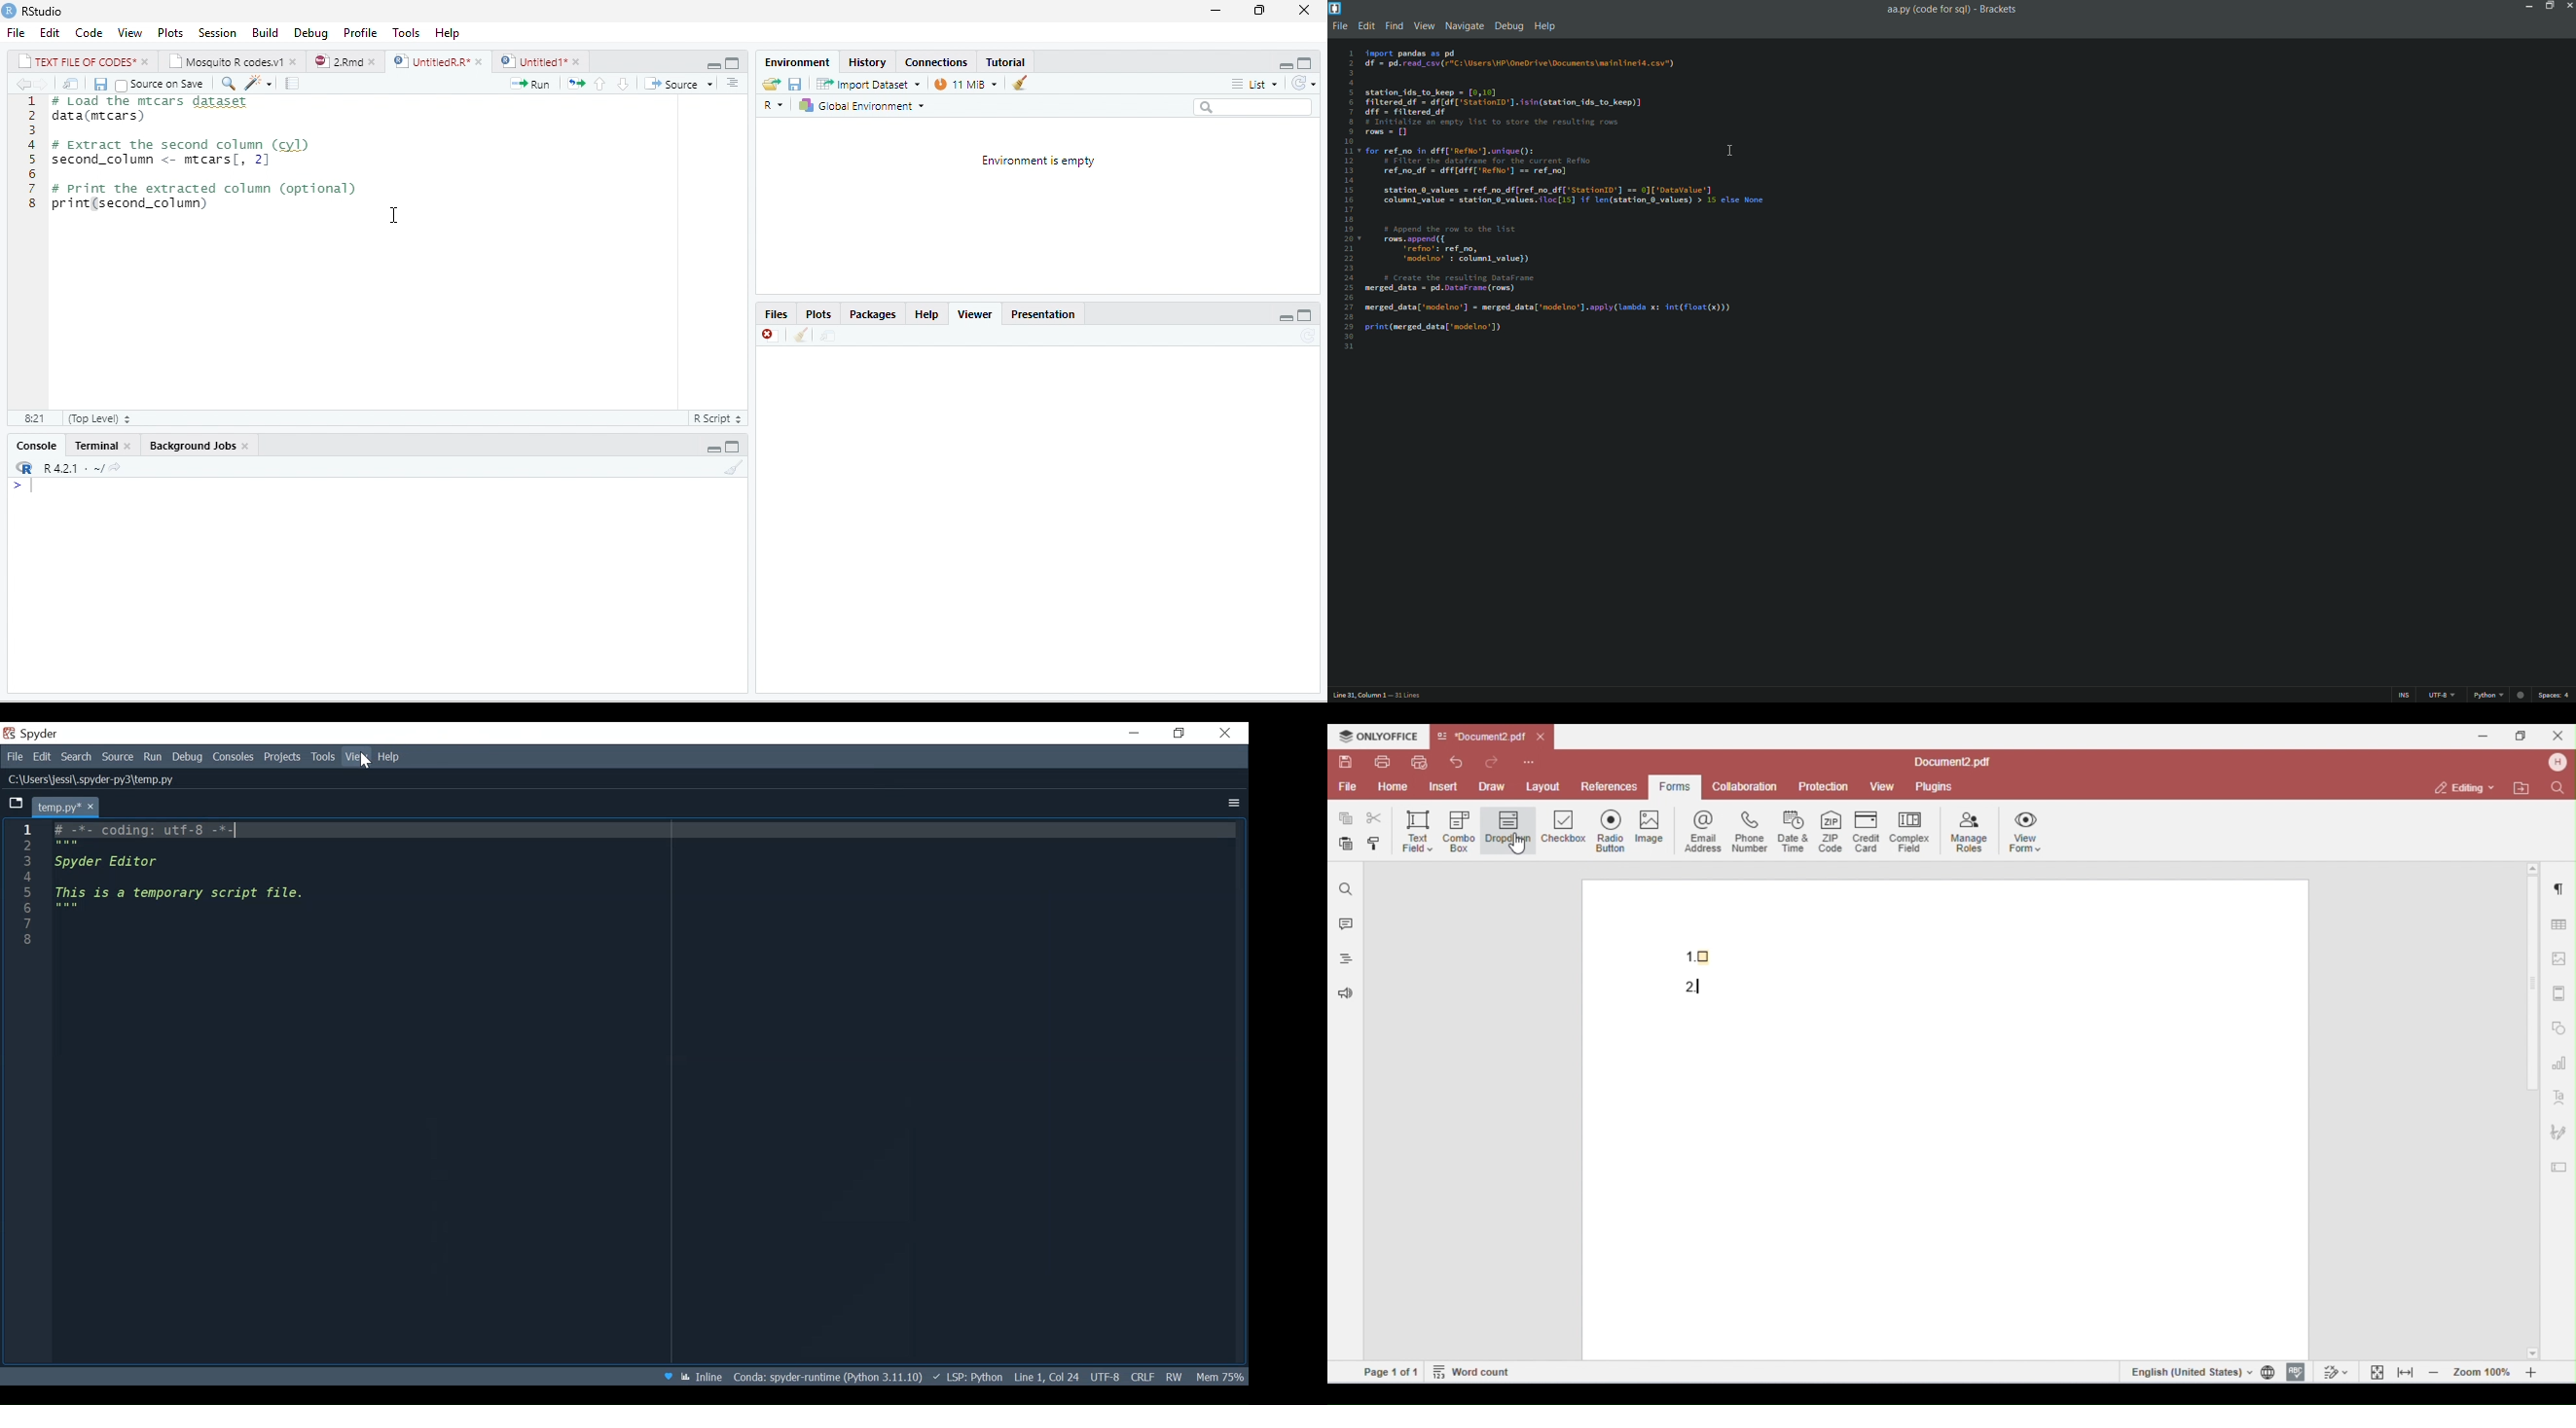  Describe the element at coordinates (1216, 13) in the screenshot. I see `minimize` at that location.